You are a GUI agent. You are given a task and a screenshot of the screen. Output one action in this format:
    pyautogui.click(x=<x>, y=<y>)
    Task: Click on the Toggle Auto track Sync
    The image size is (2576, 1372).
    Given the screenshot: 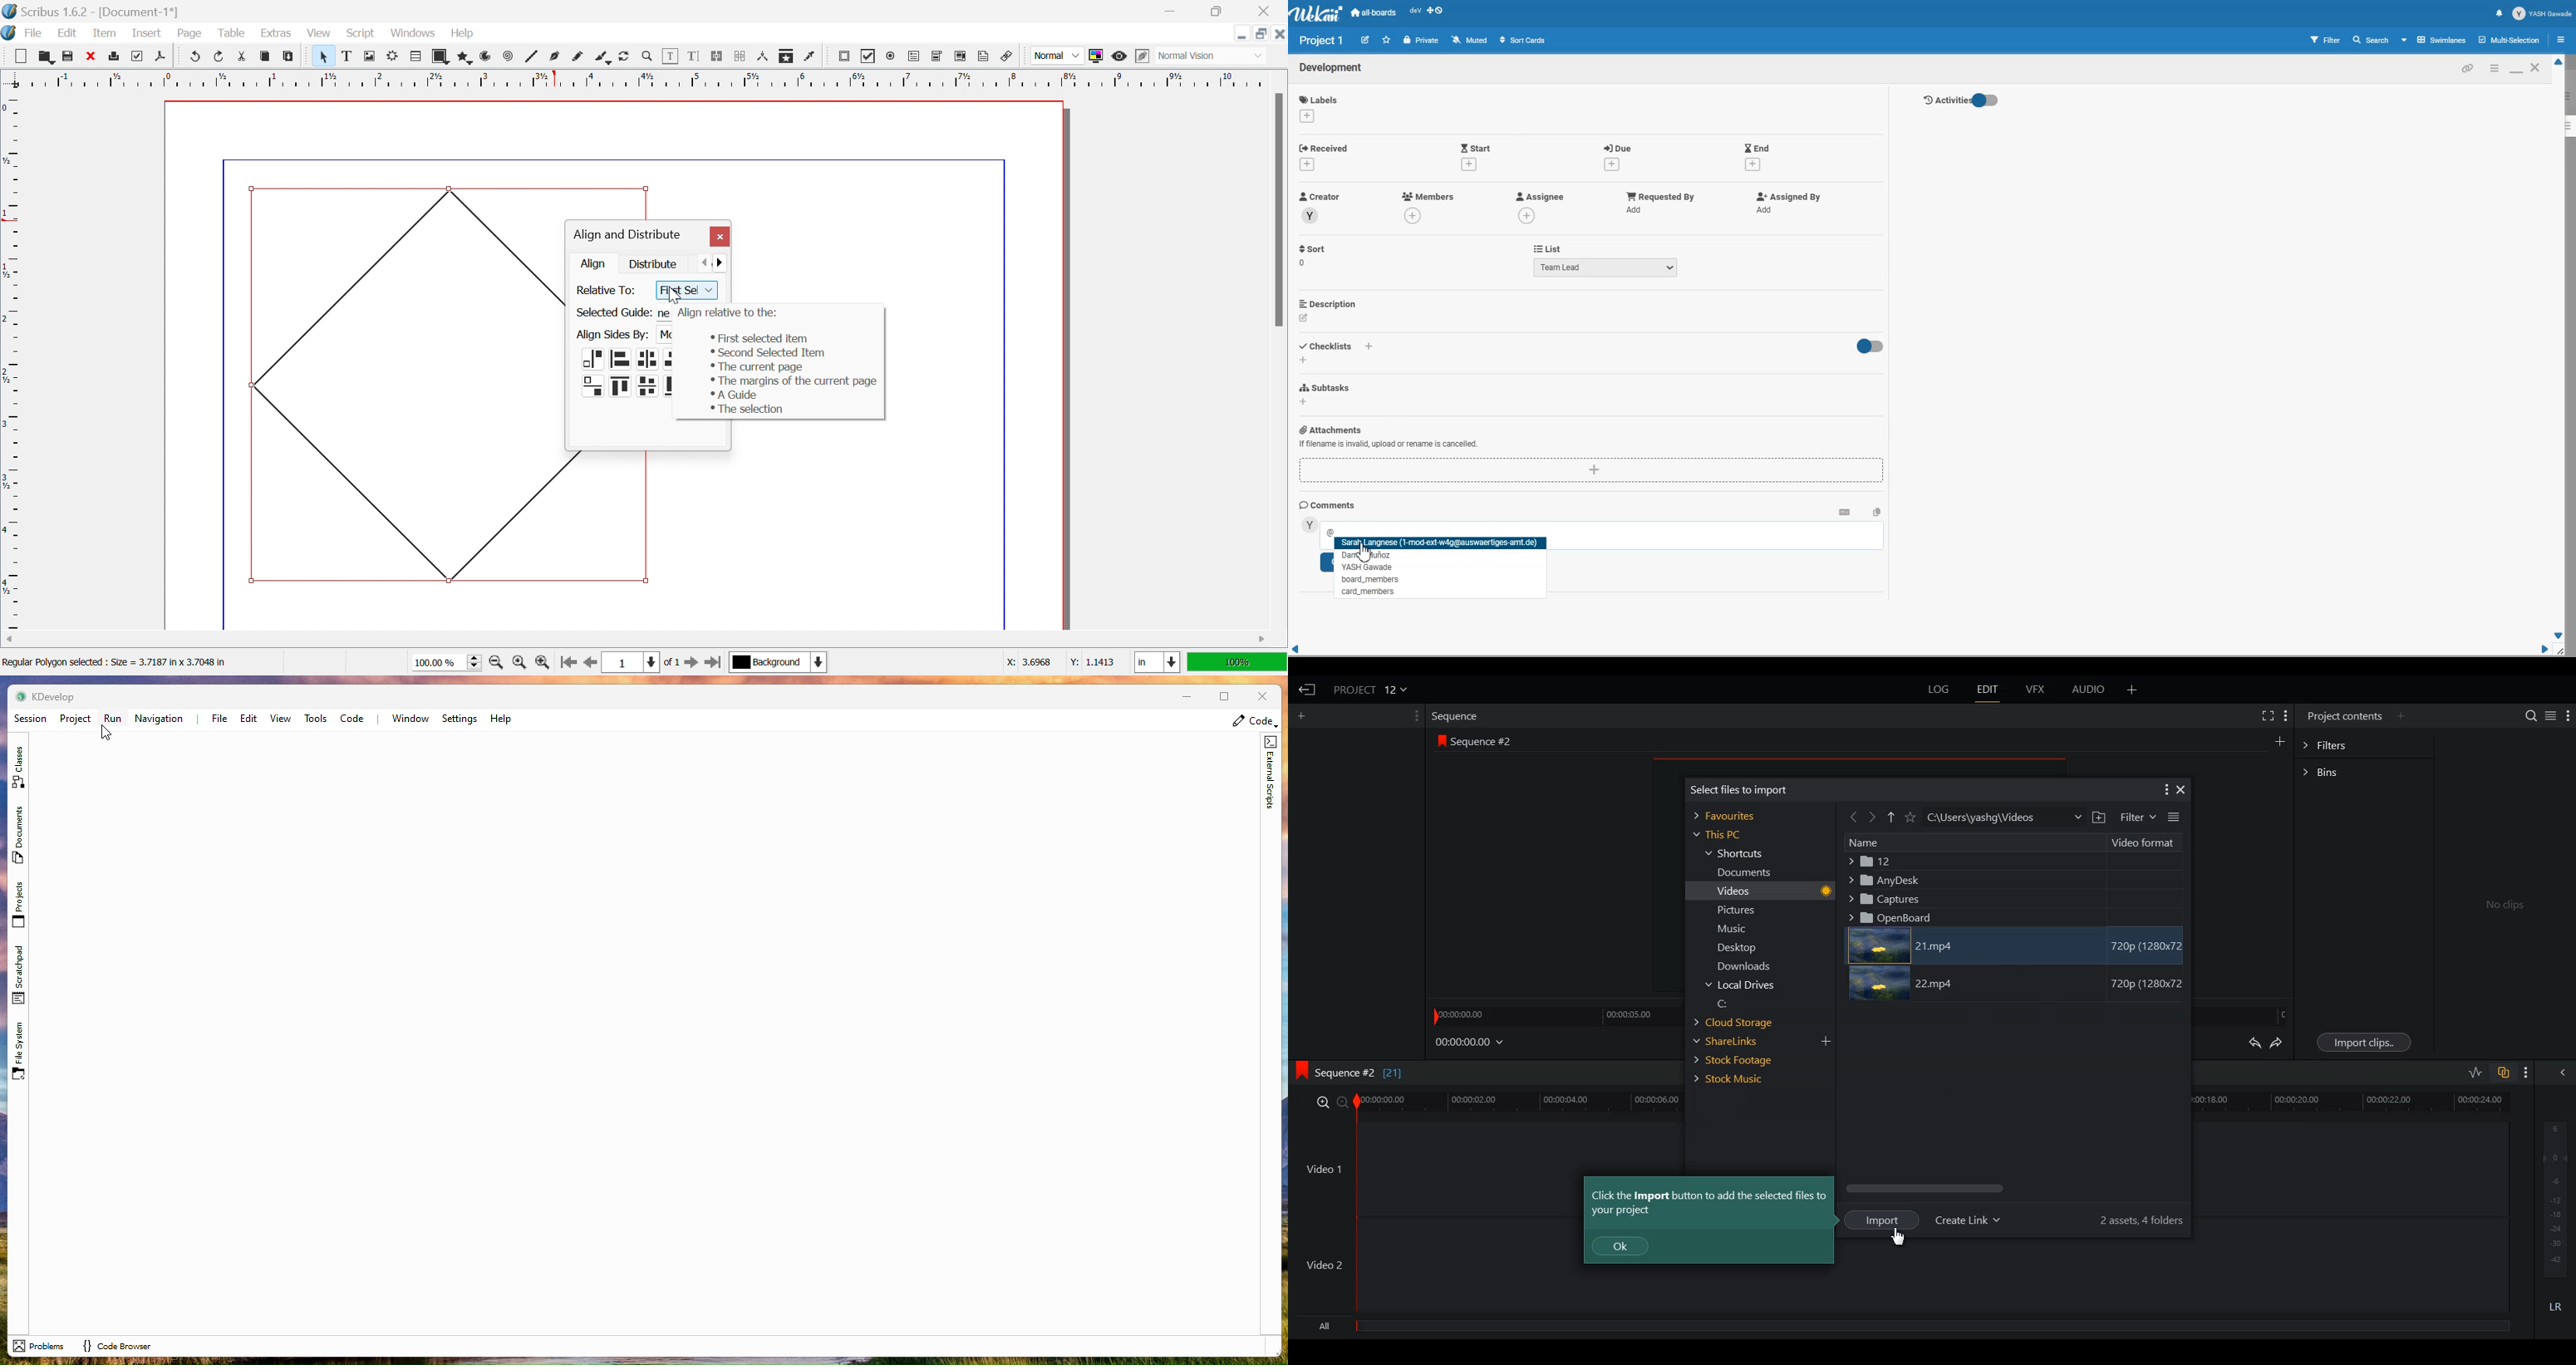 What is the action you would take?
    pyautogui.click(x=2502, y=1072)
    